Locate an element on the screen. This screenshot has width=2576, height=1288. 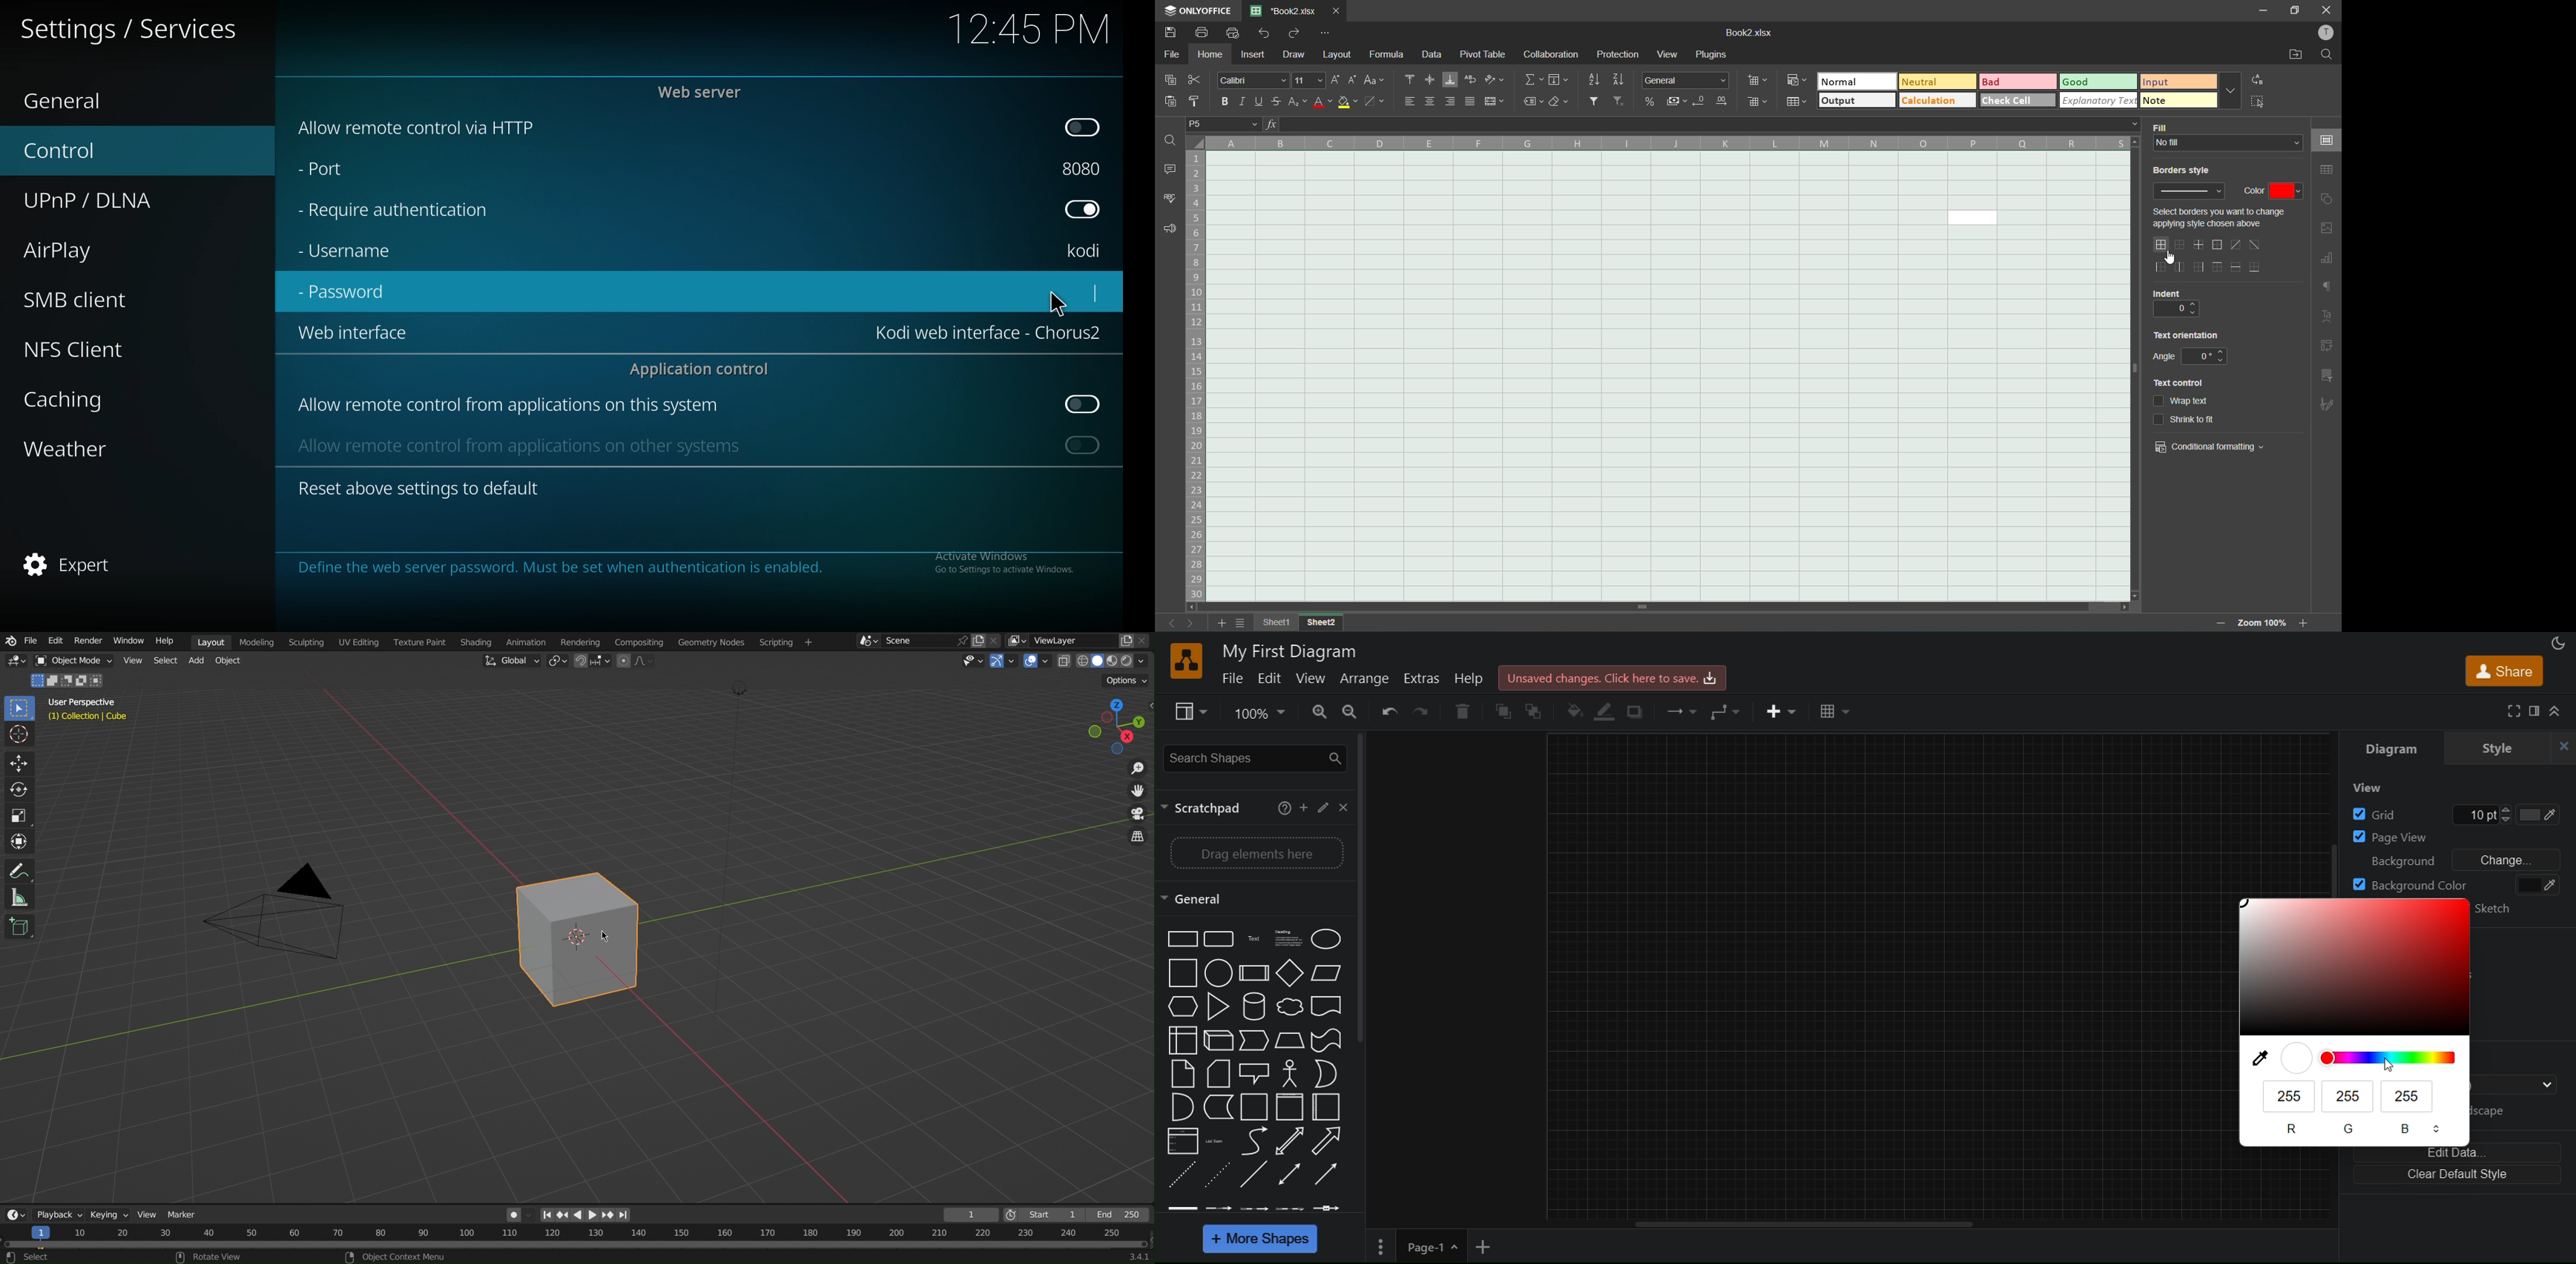
control is located at coordinates (112, 149).